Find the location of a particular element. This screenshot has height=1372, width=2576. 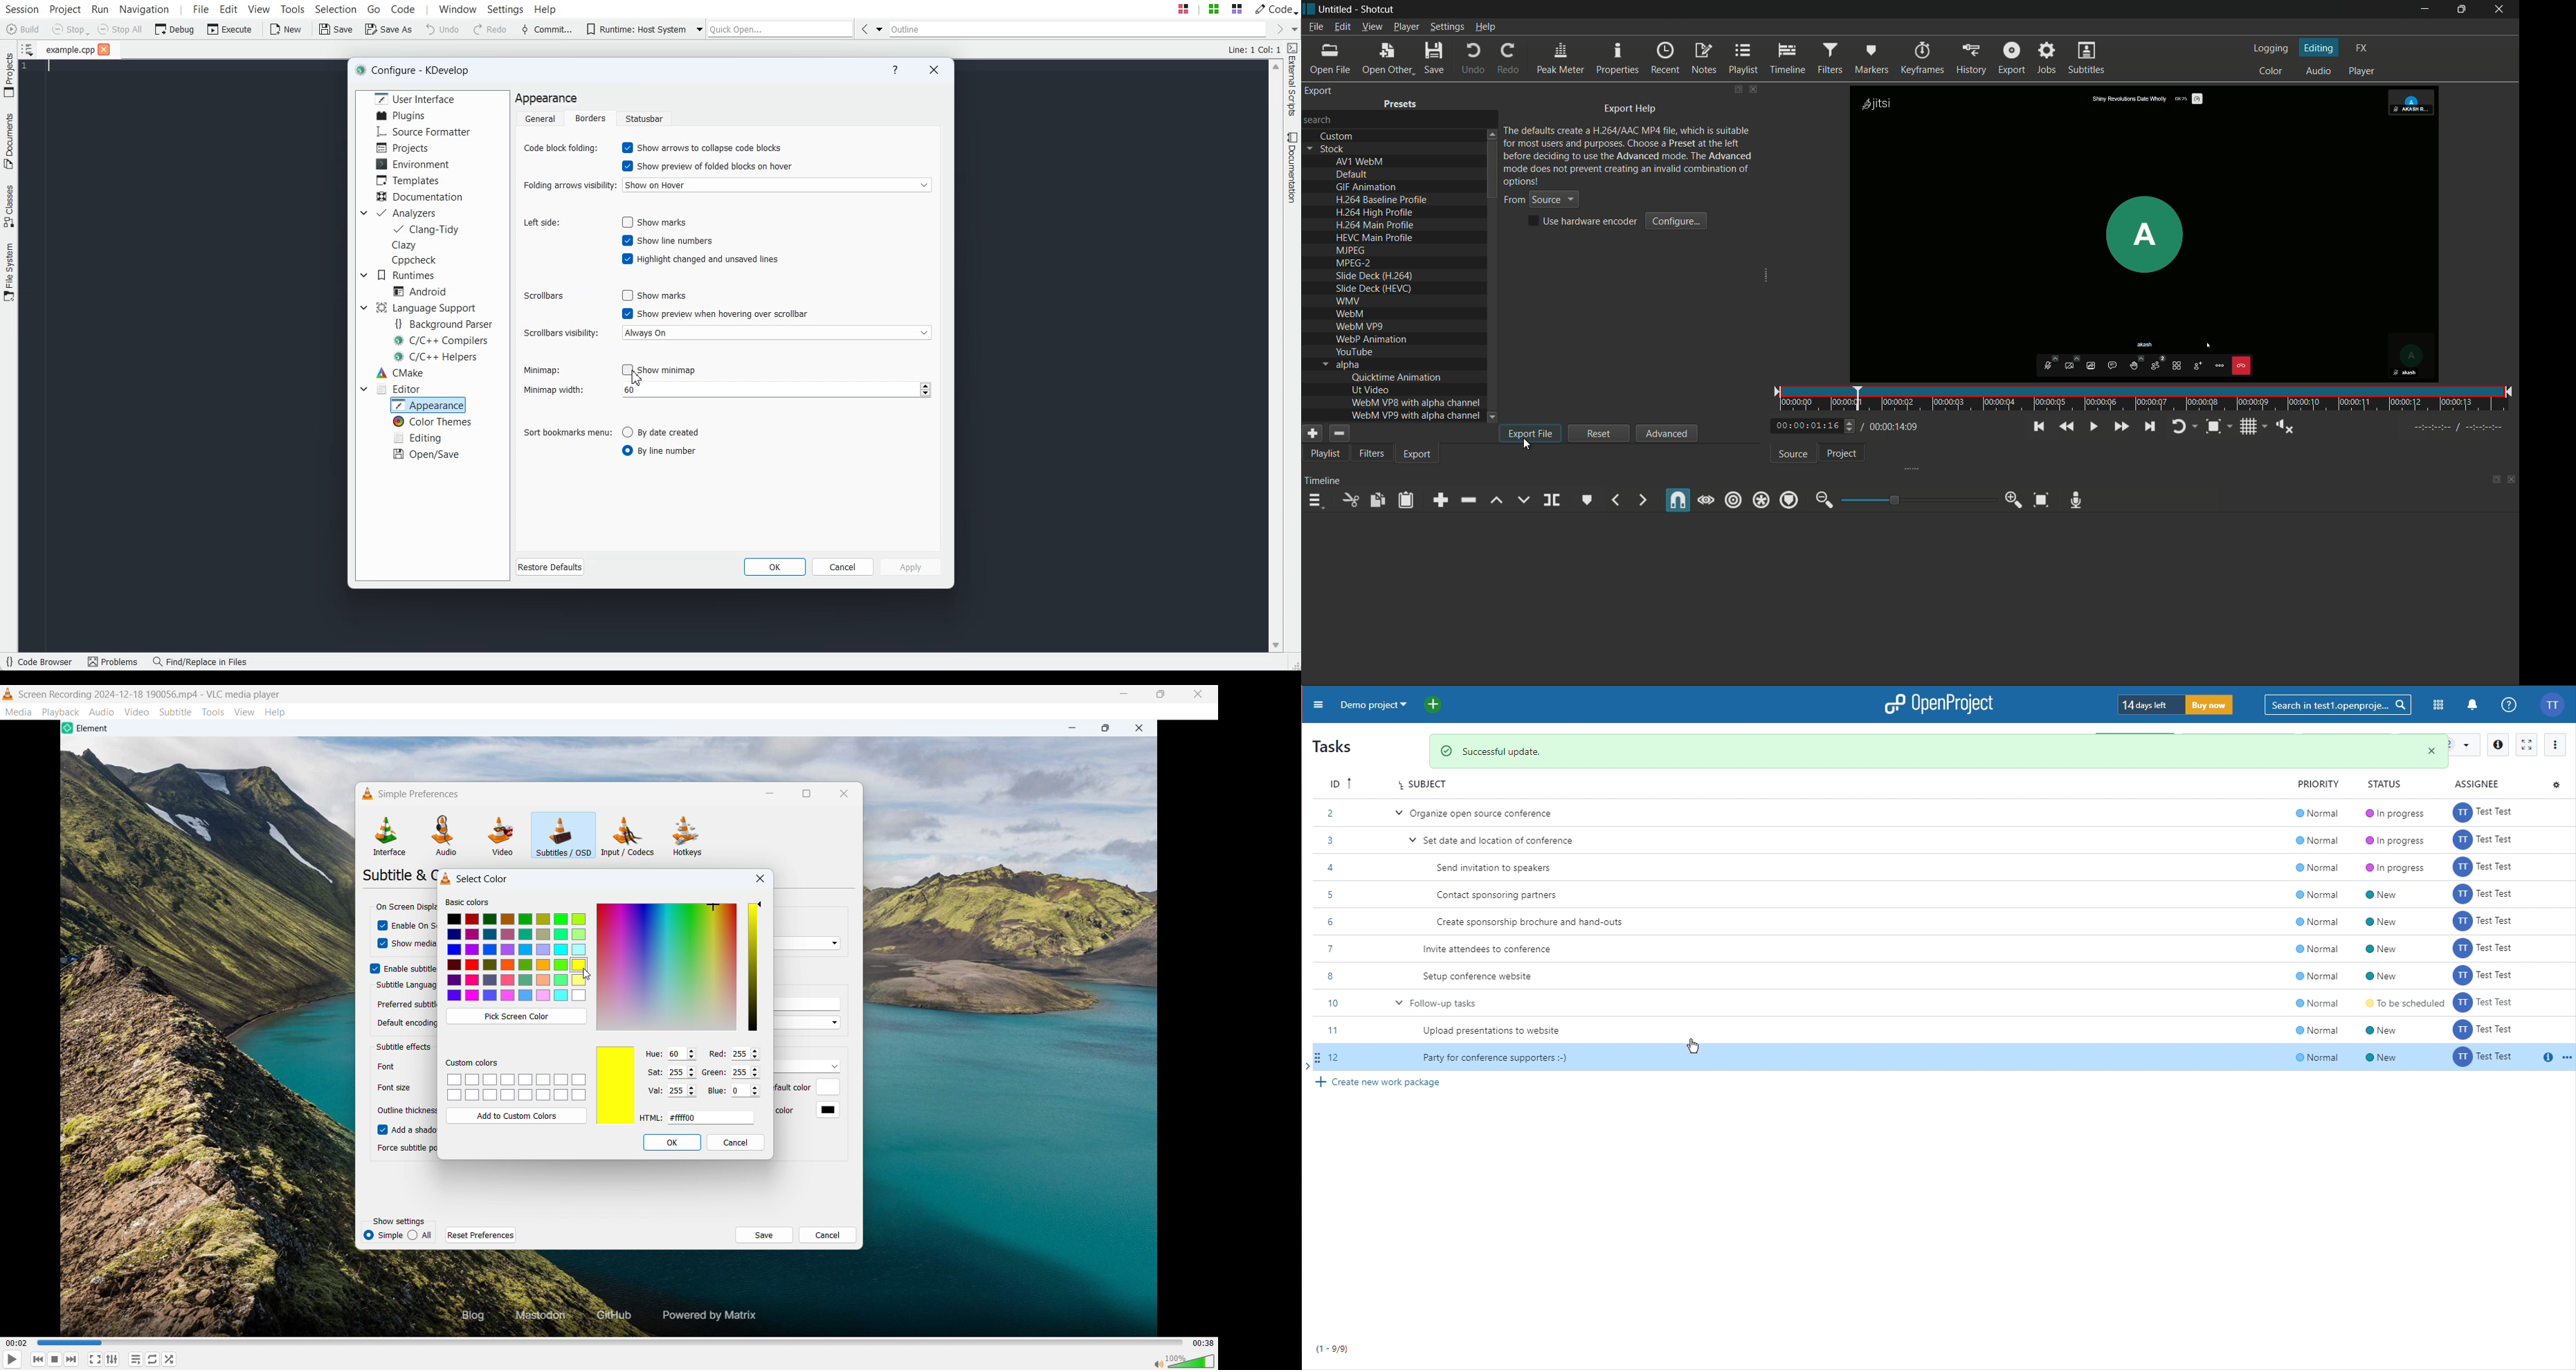

Edit is located at coordinates (228, 9).